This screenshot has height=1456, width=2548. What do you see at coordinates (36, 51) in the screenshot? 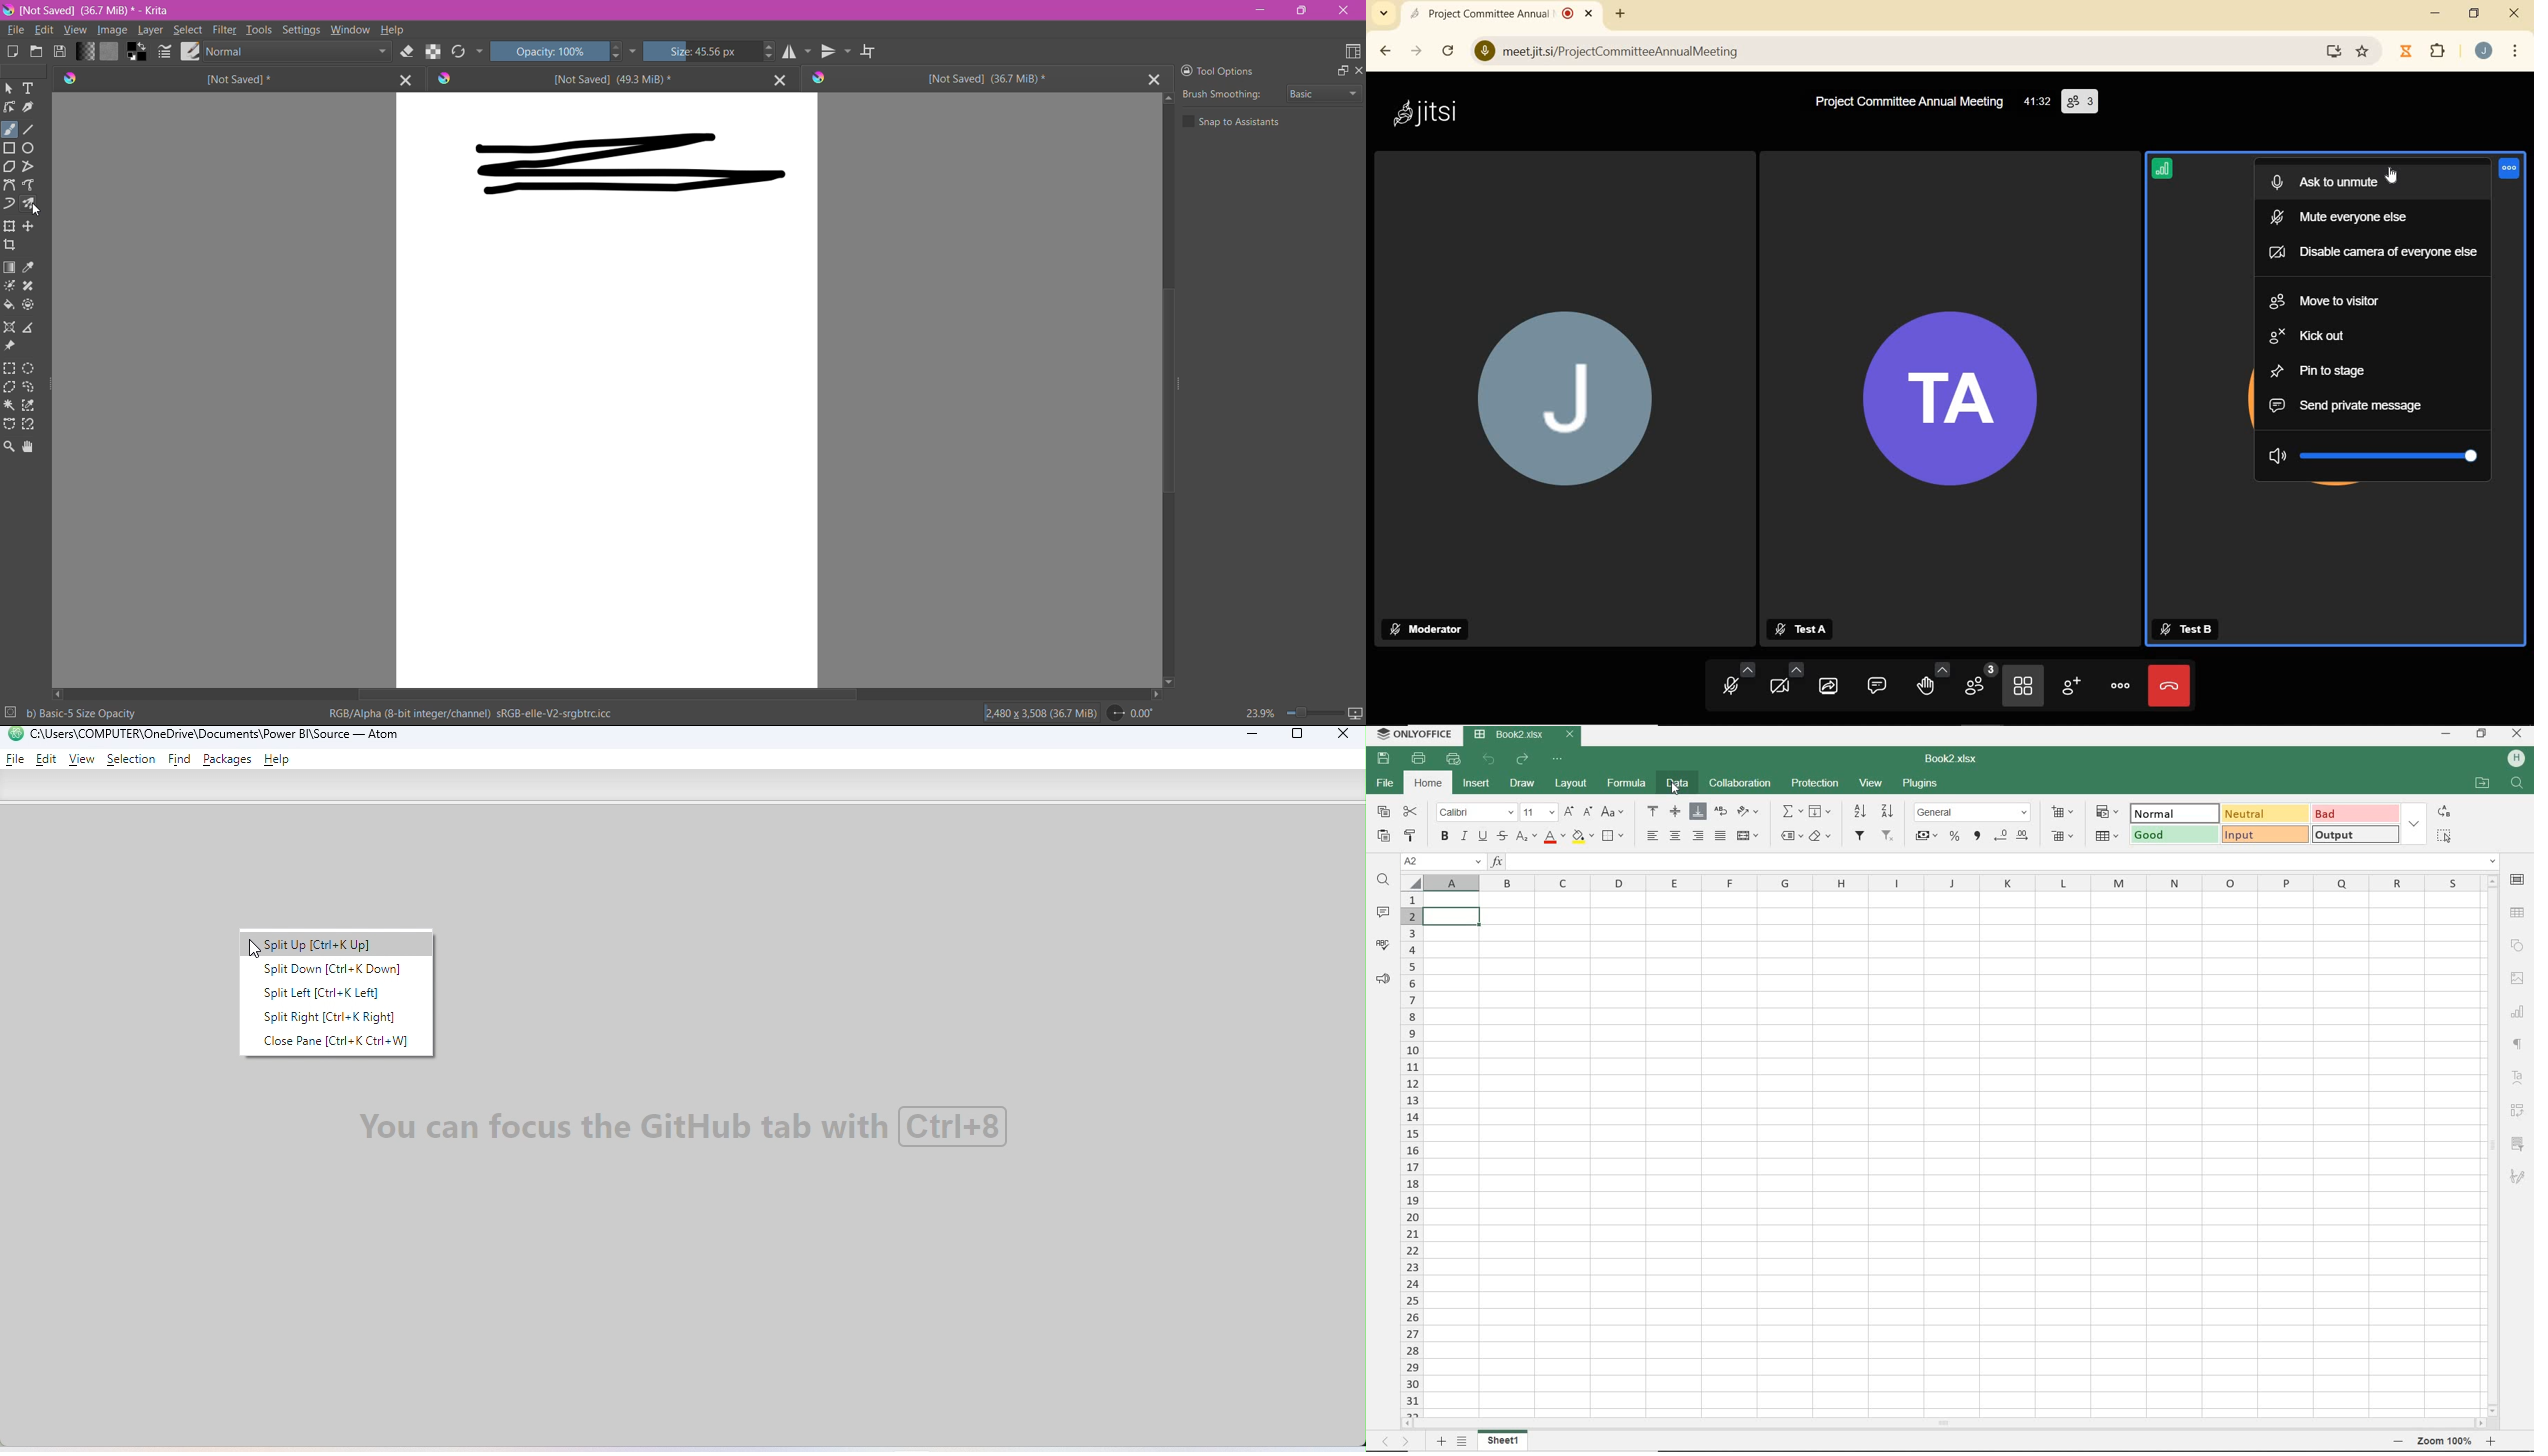
I see `Open and existing Document` at bounding box center [36, 51].